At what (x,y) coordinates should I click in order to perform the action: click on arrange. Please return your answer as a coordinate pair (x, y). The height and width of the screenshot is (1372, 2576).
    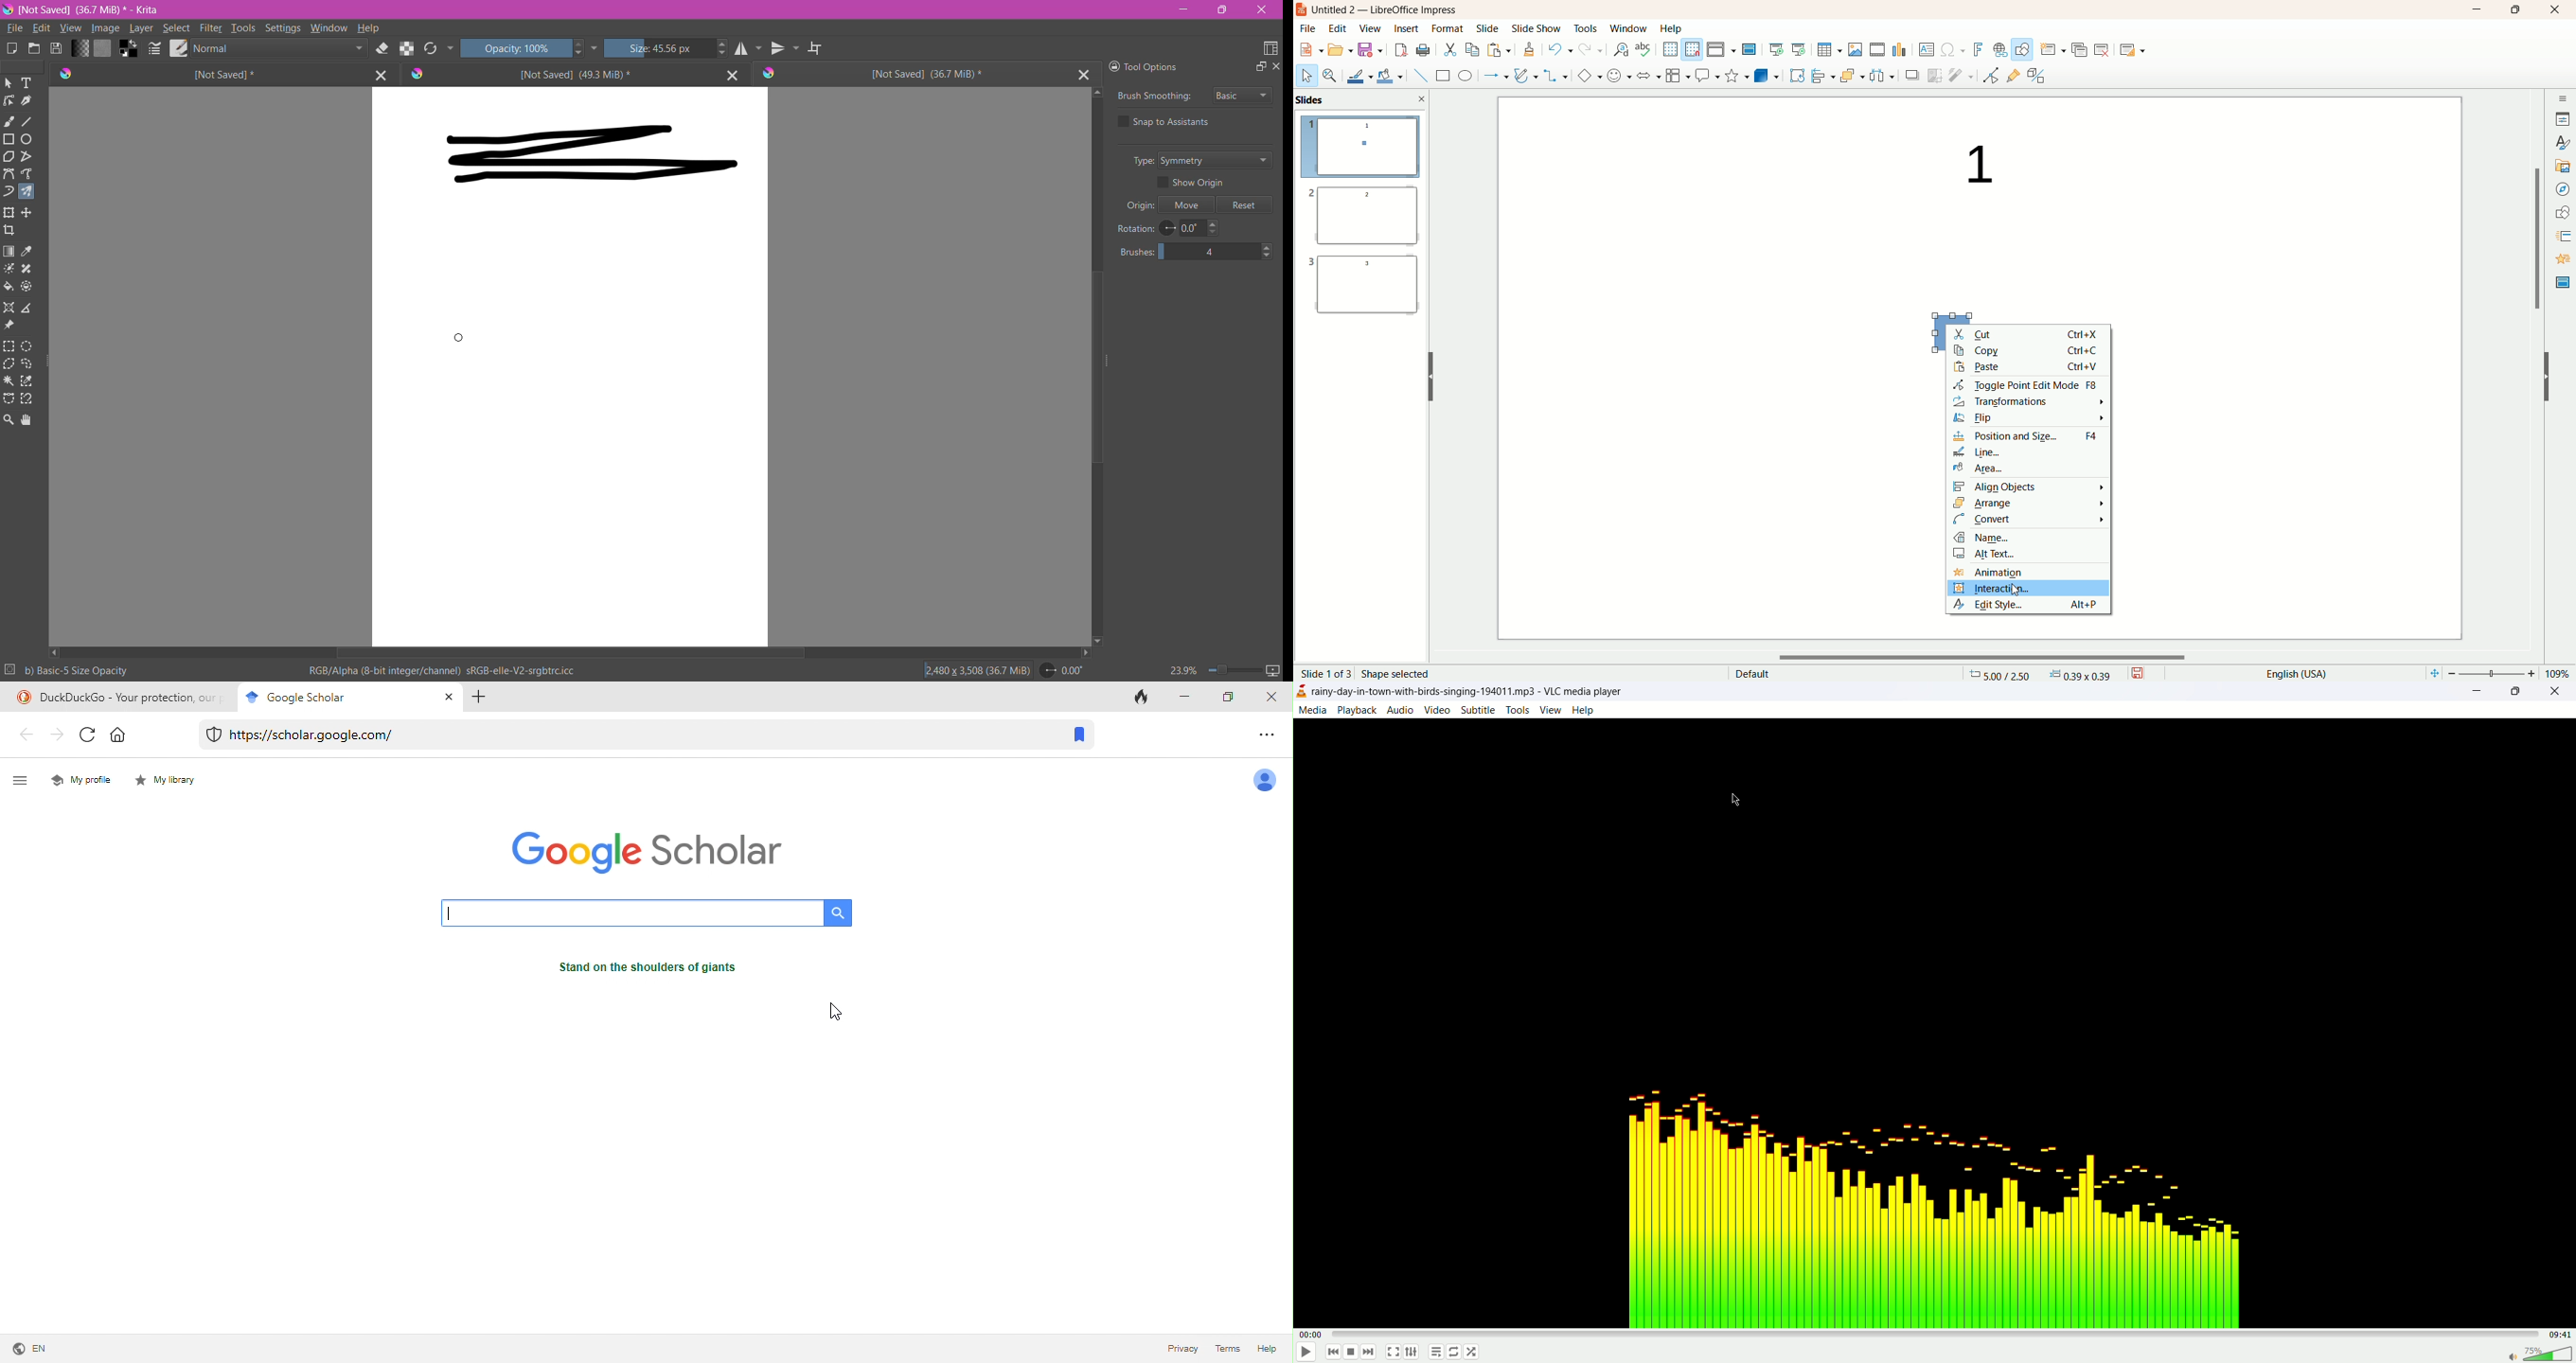
    Looking at the image, I should click on (2028, 502).